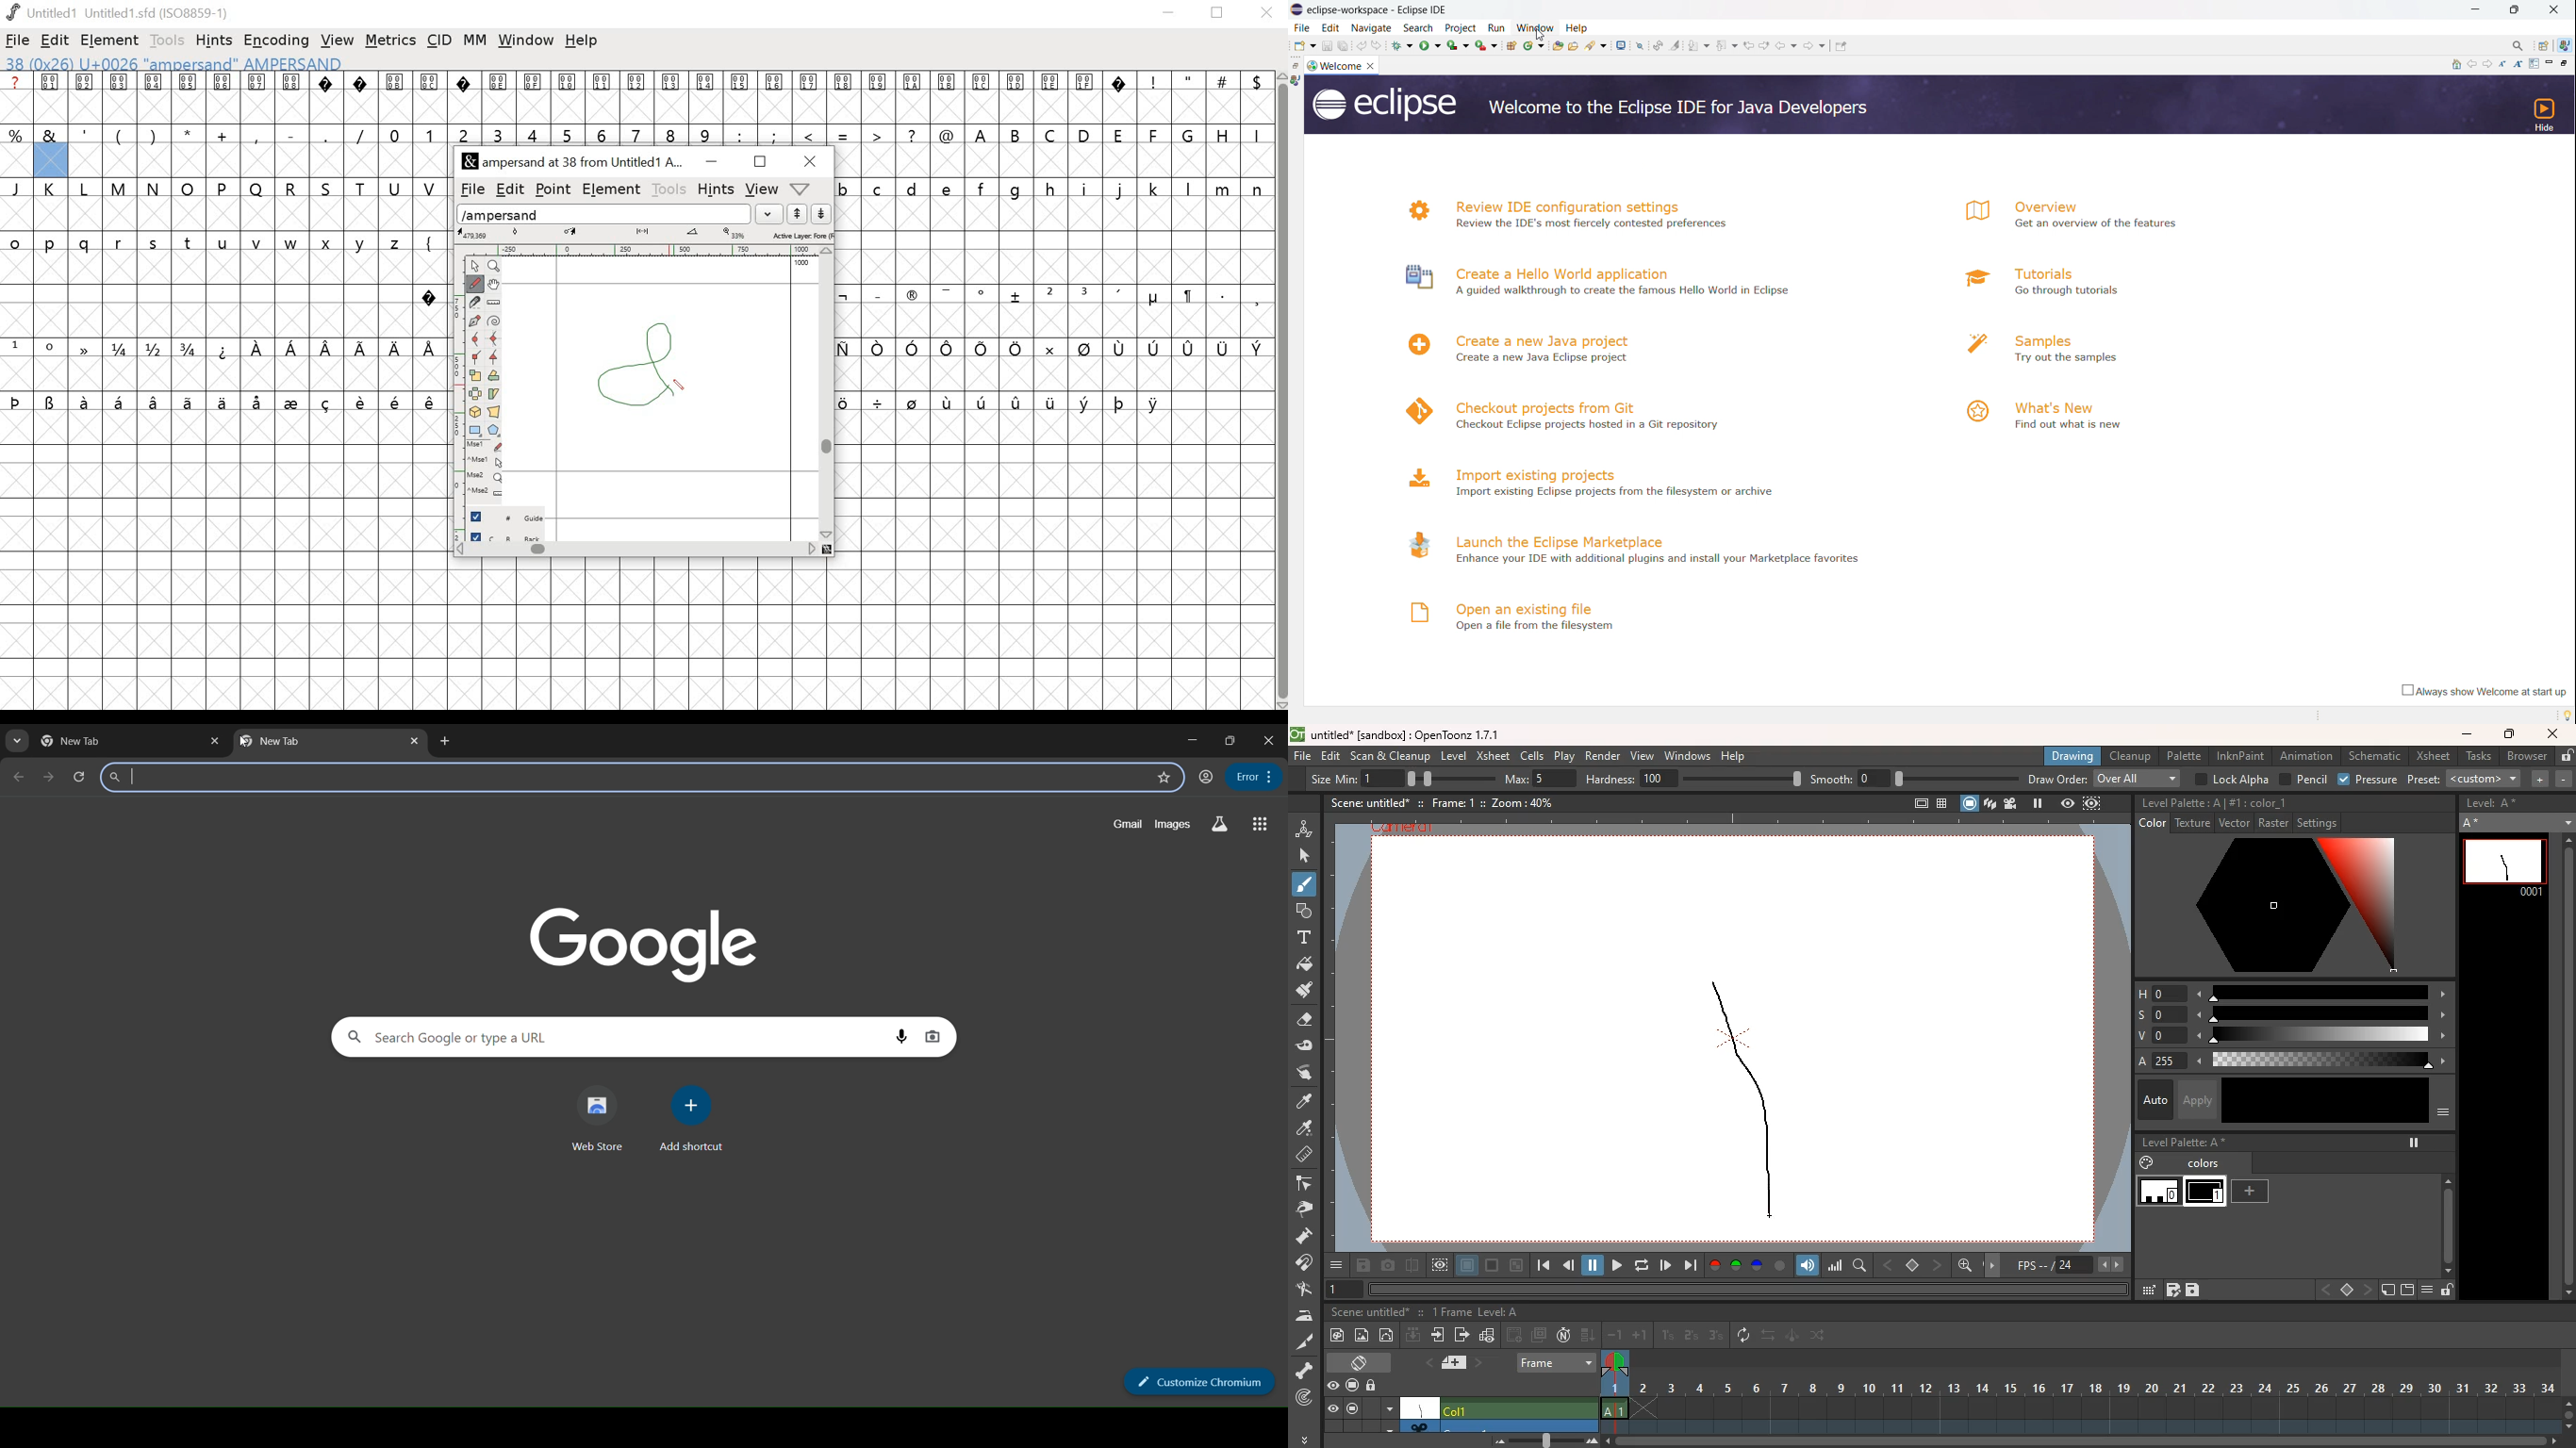  I want to click on screen, so click(1353, 1409).